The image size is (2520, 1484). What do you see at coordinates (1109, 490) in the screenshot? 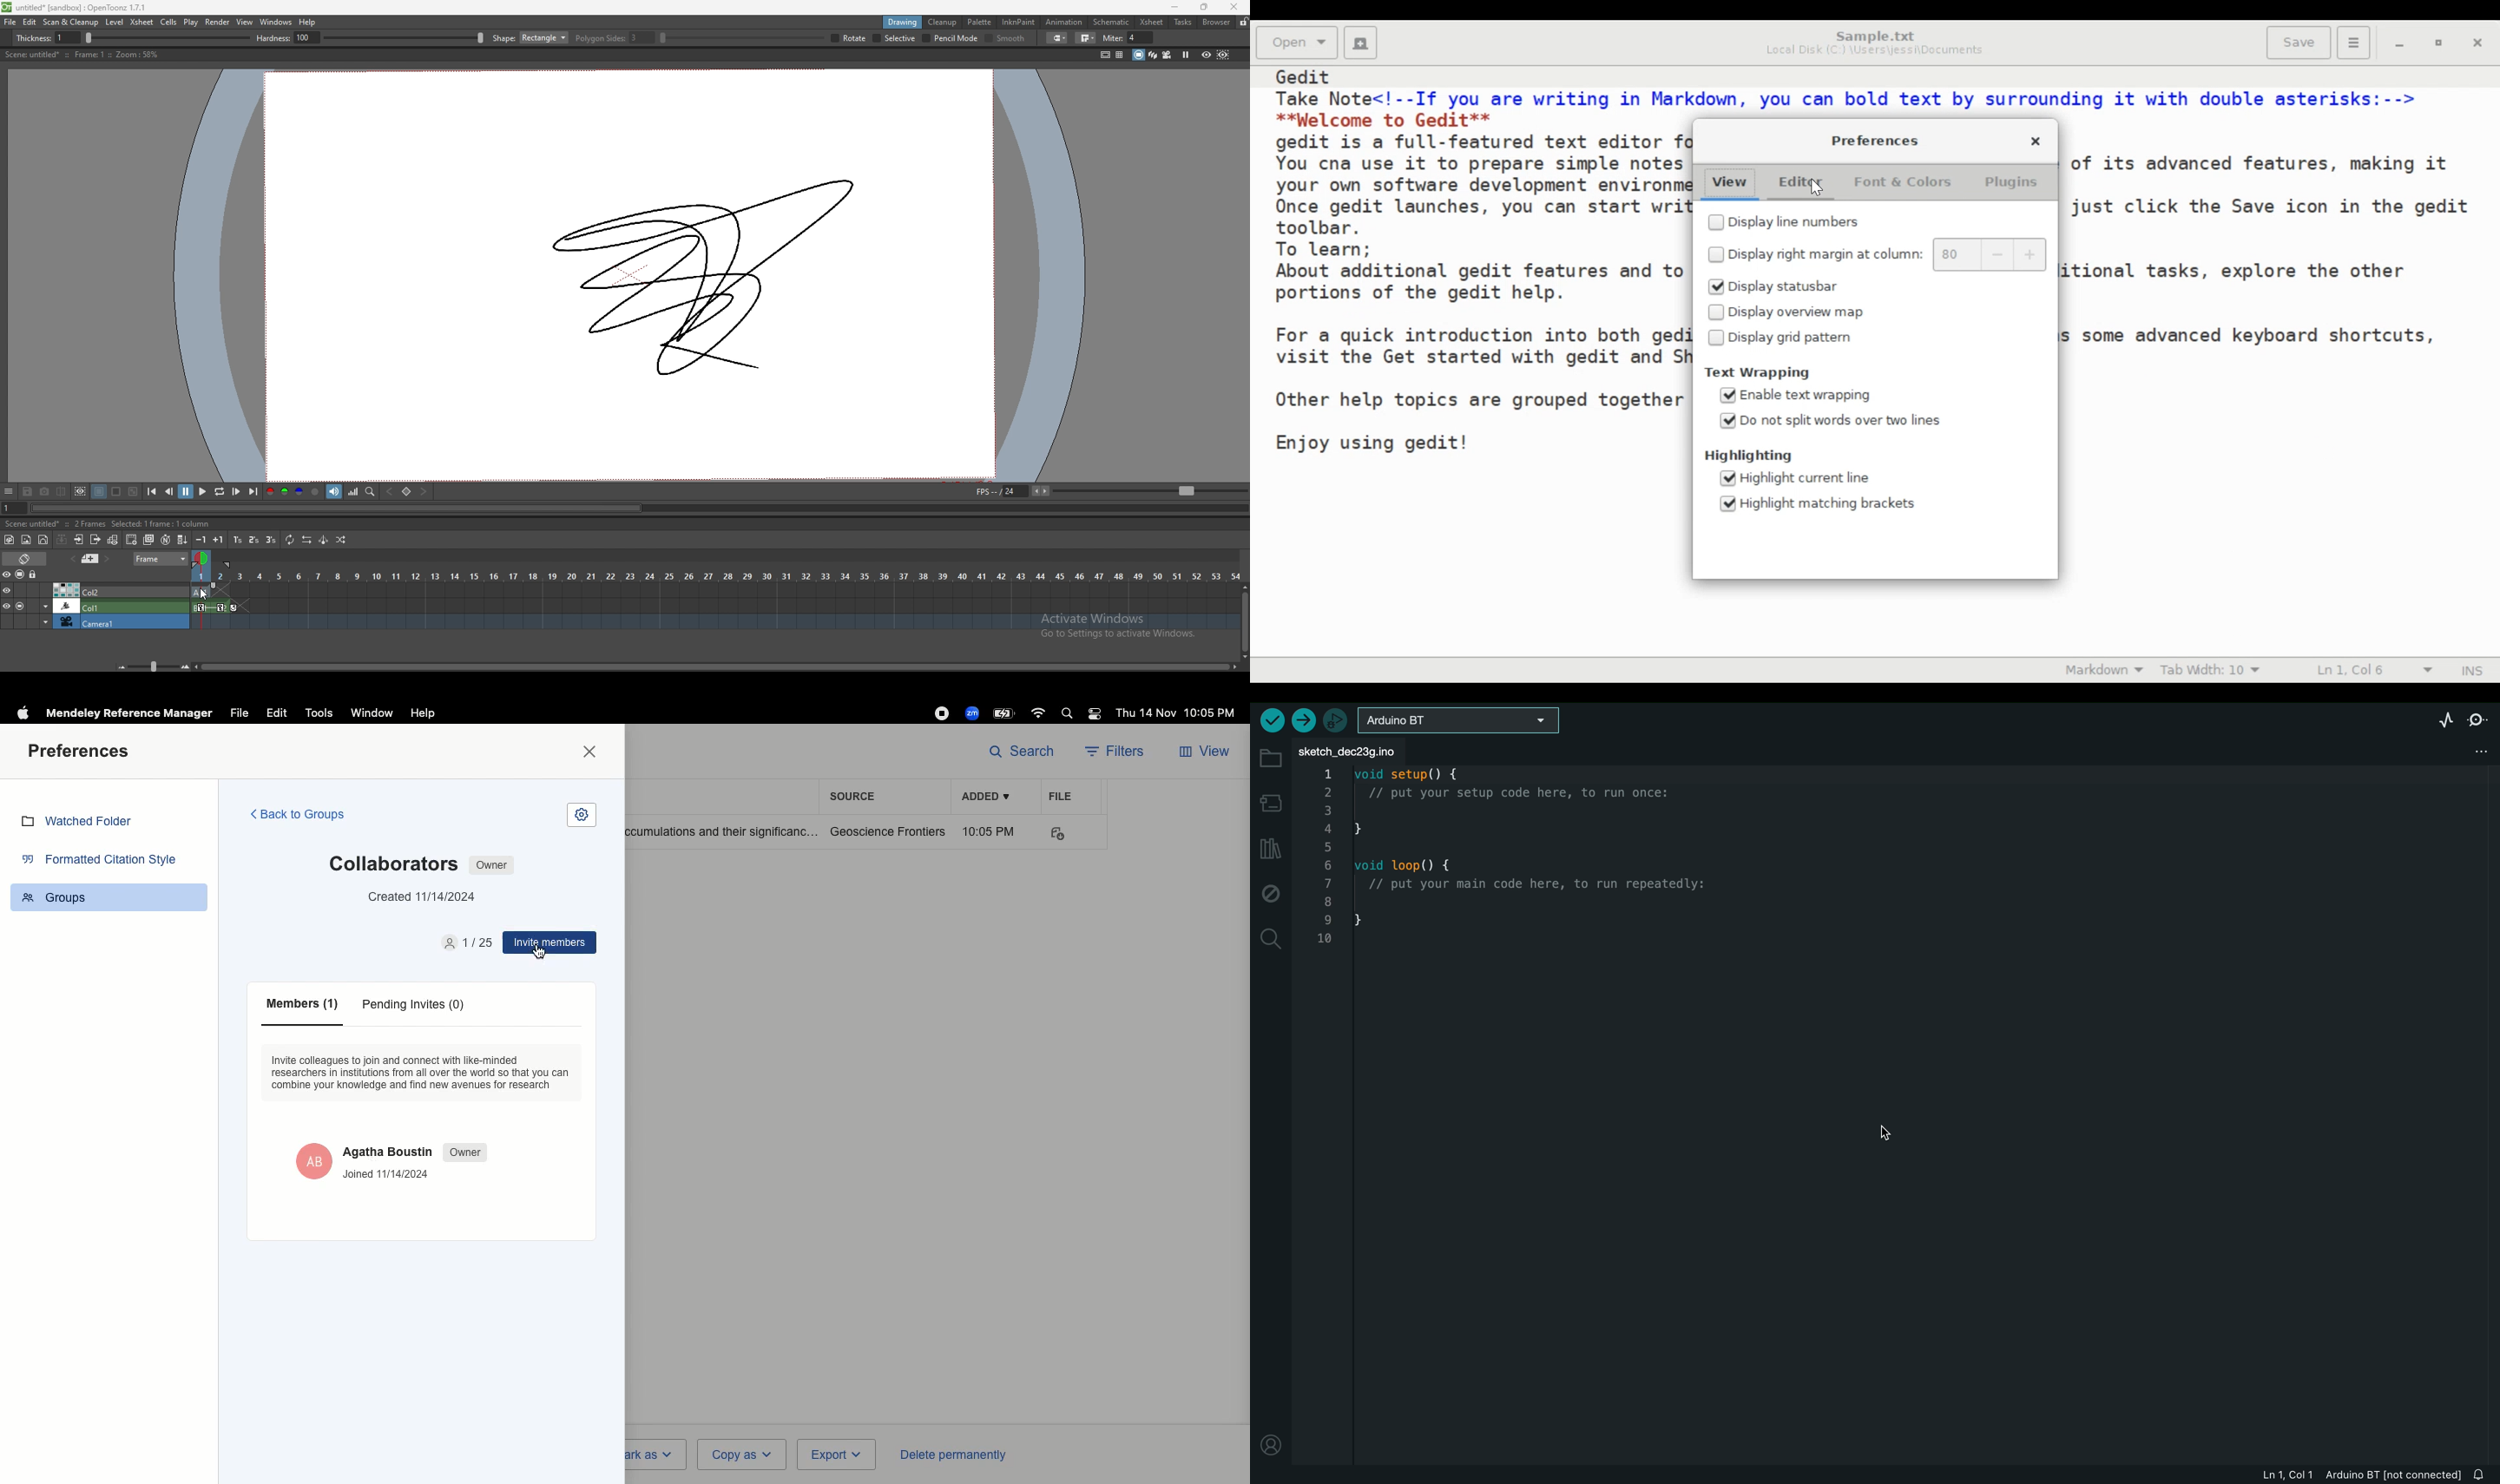
I see `fps` at bounding box center [1109, 490].